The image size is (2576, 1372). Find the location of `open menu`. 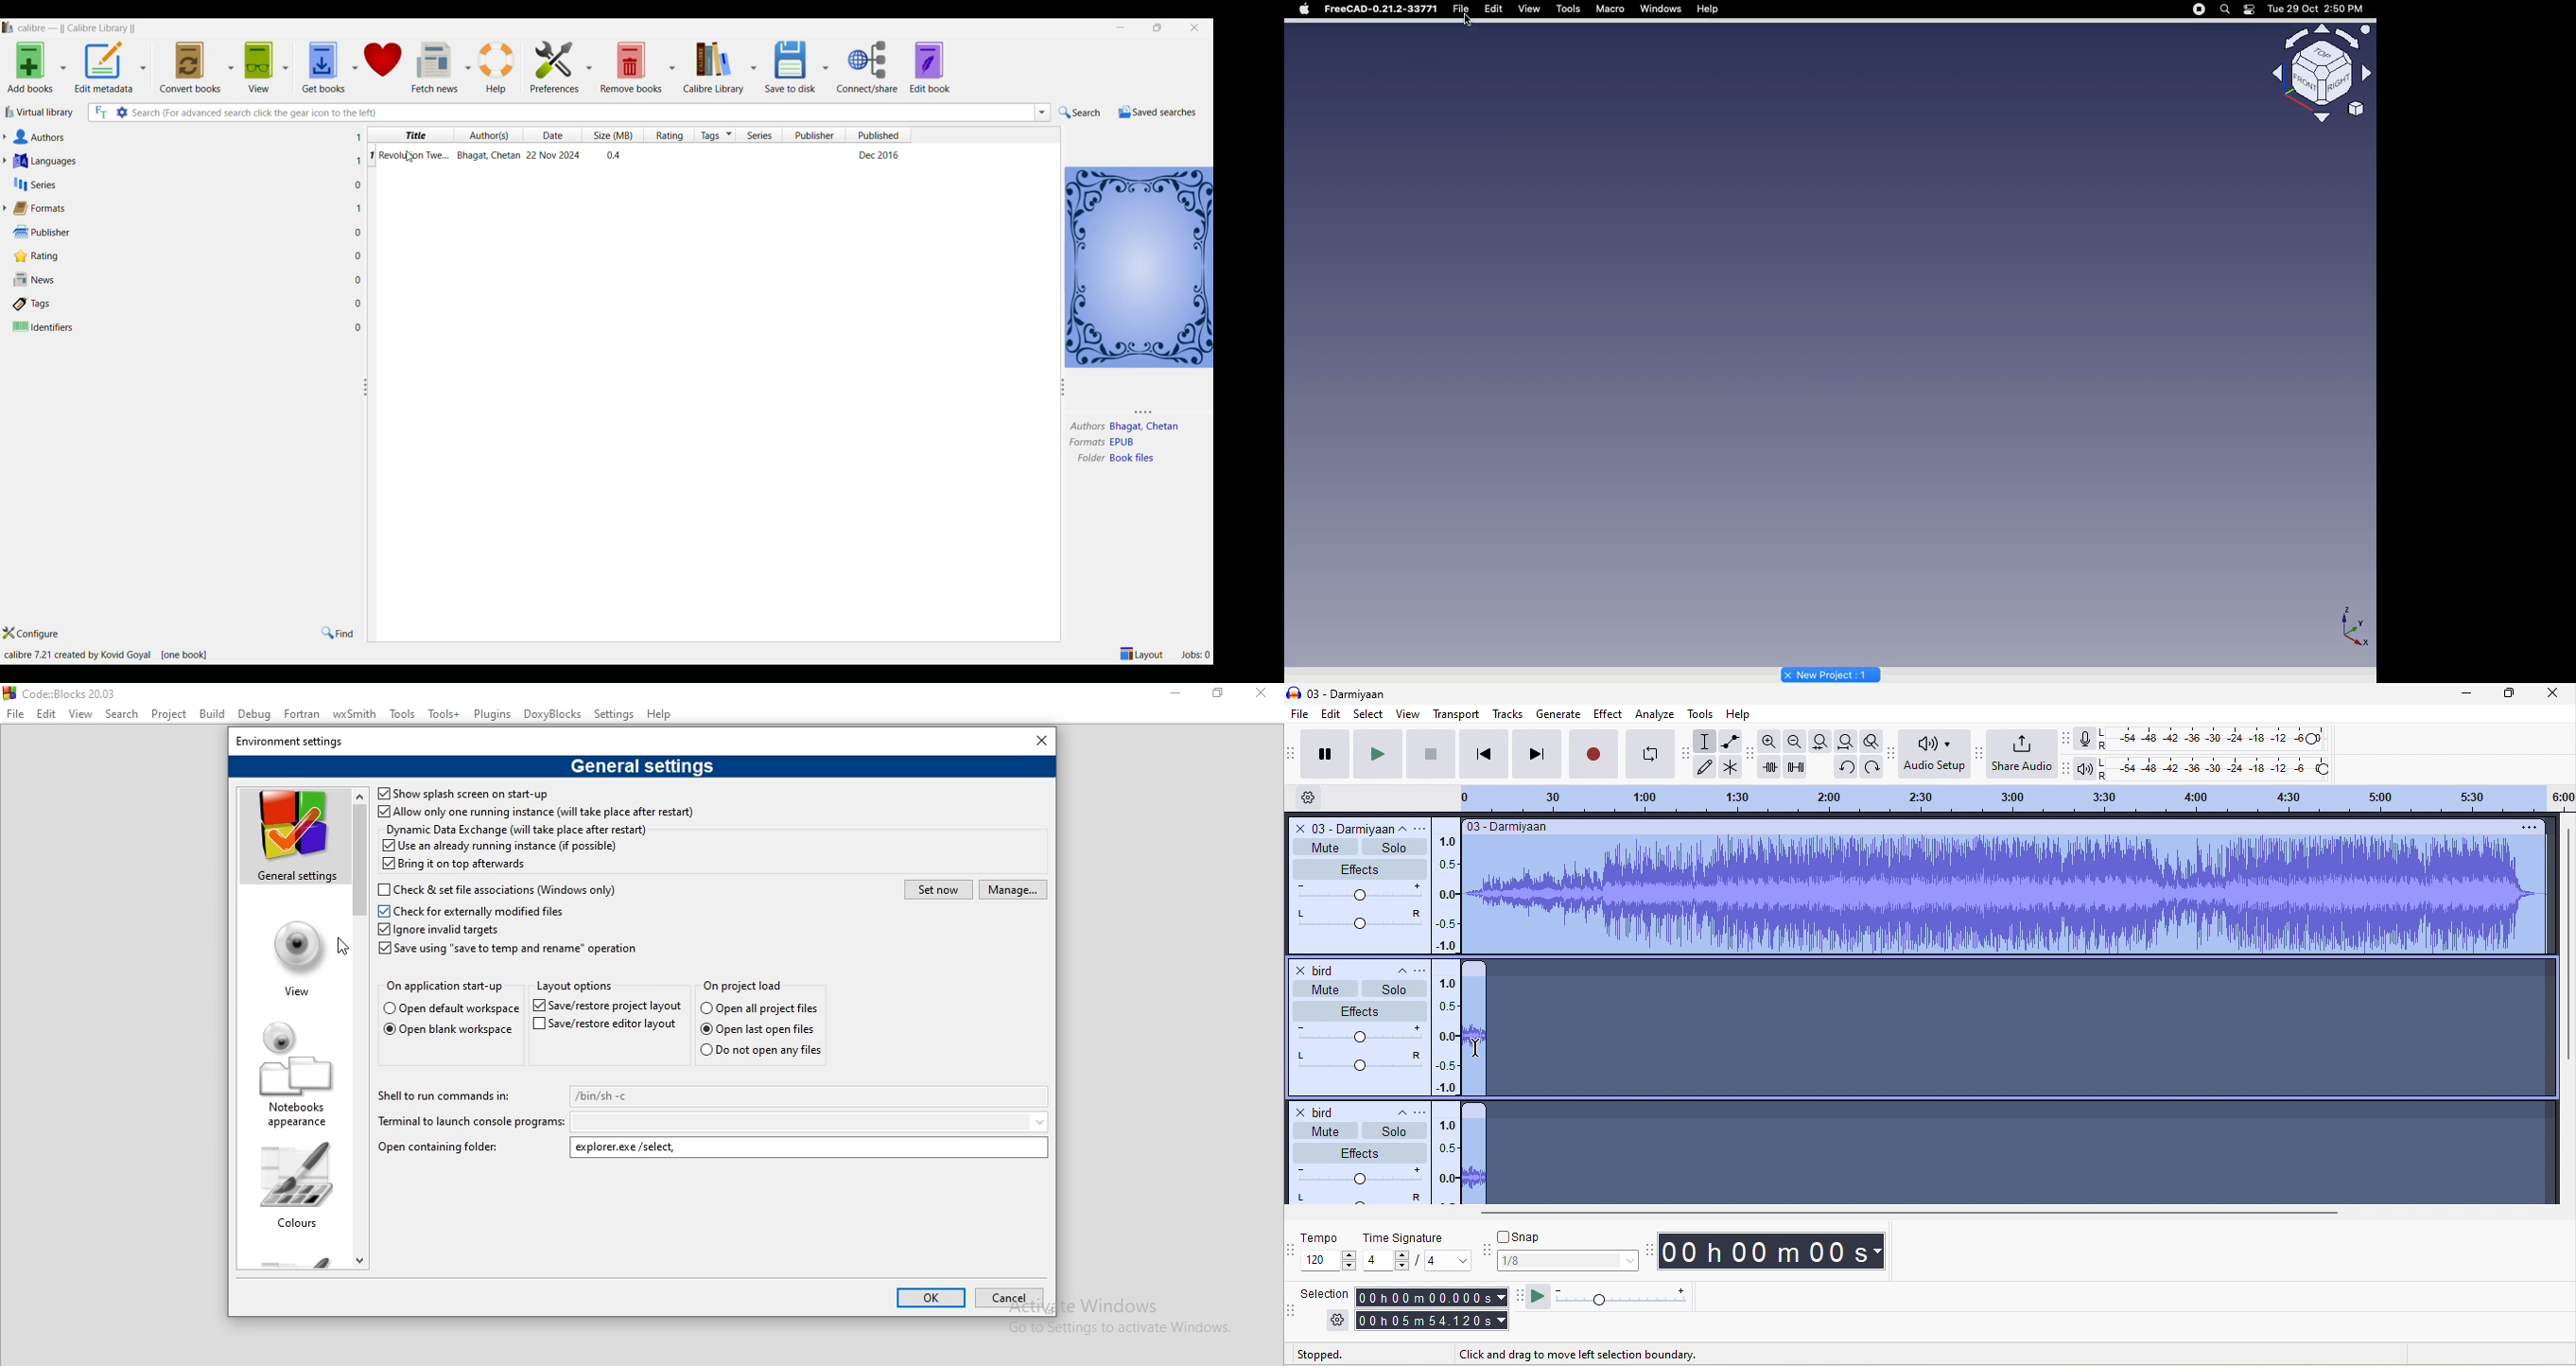

open menu is located at coordinates (1422, 1111).